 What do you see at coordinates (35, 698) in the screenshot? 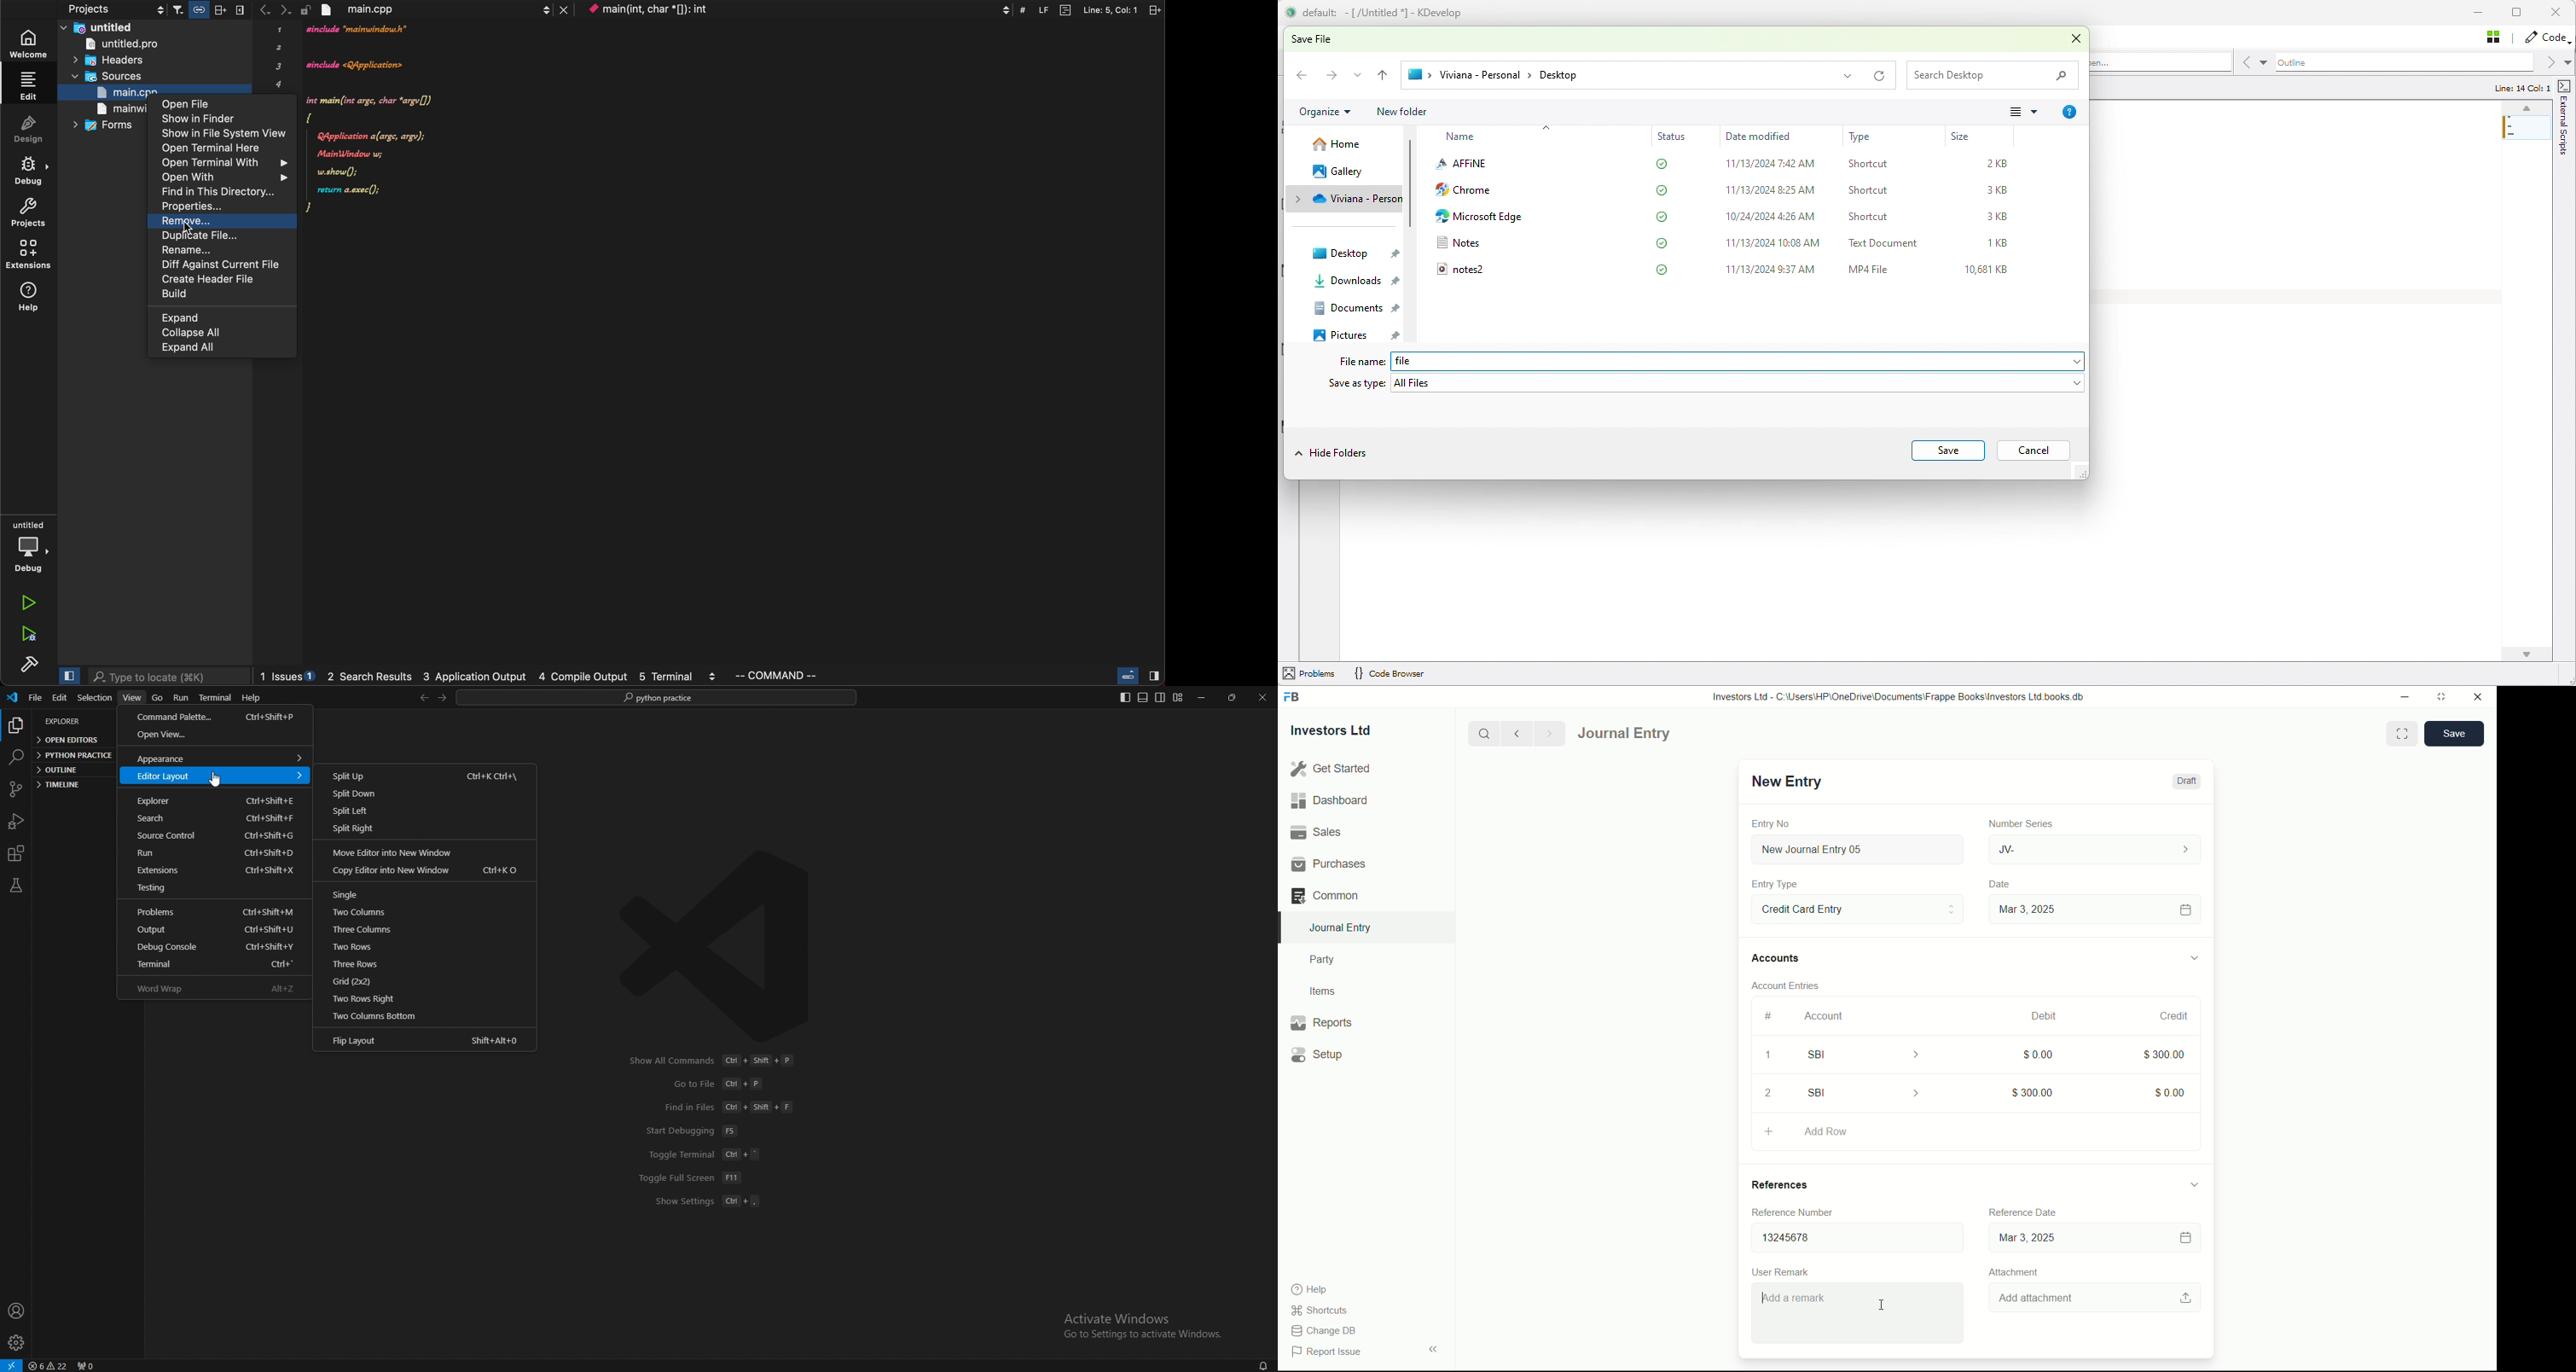
I see `file` at bounding box center [35, 698].